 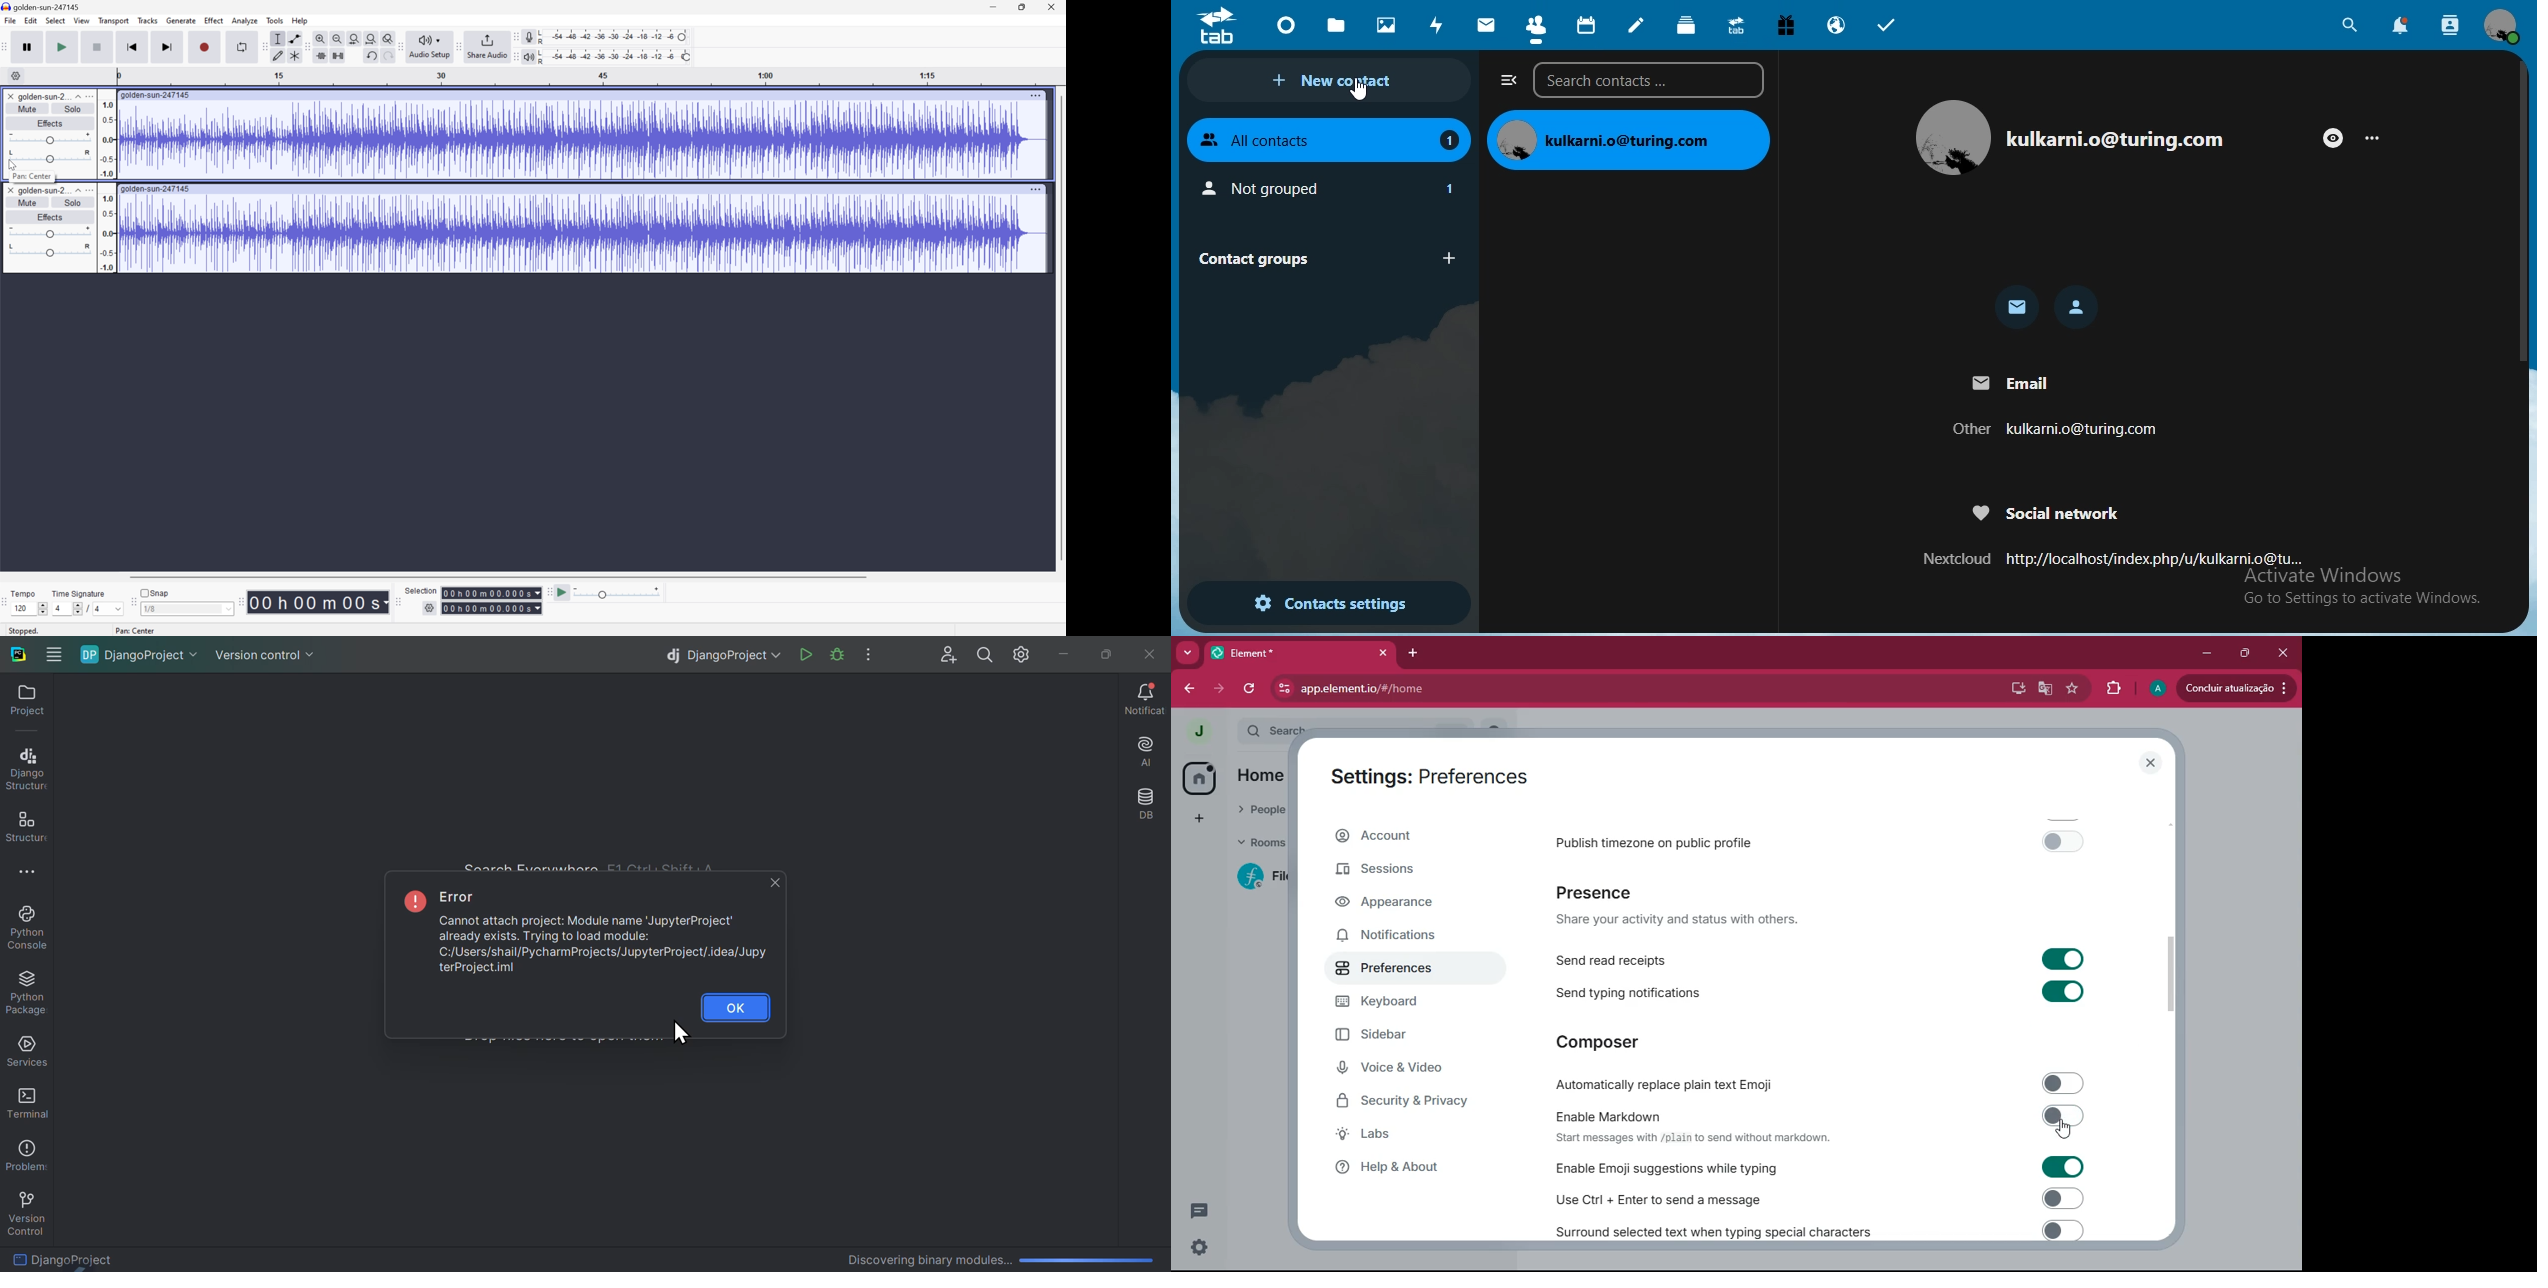 What do you see at coordinates (492, 601) in the screenshot?
I see `Selection` at bounding box center [492, 601].